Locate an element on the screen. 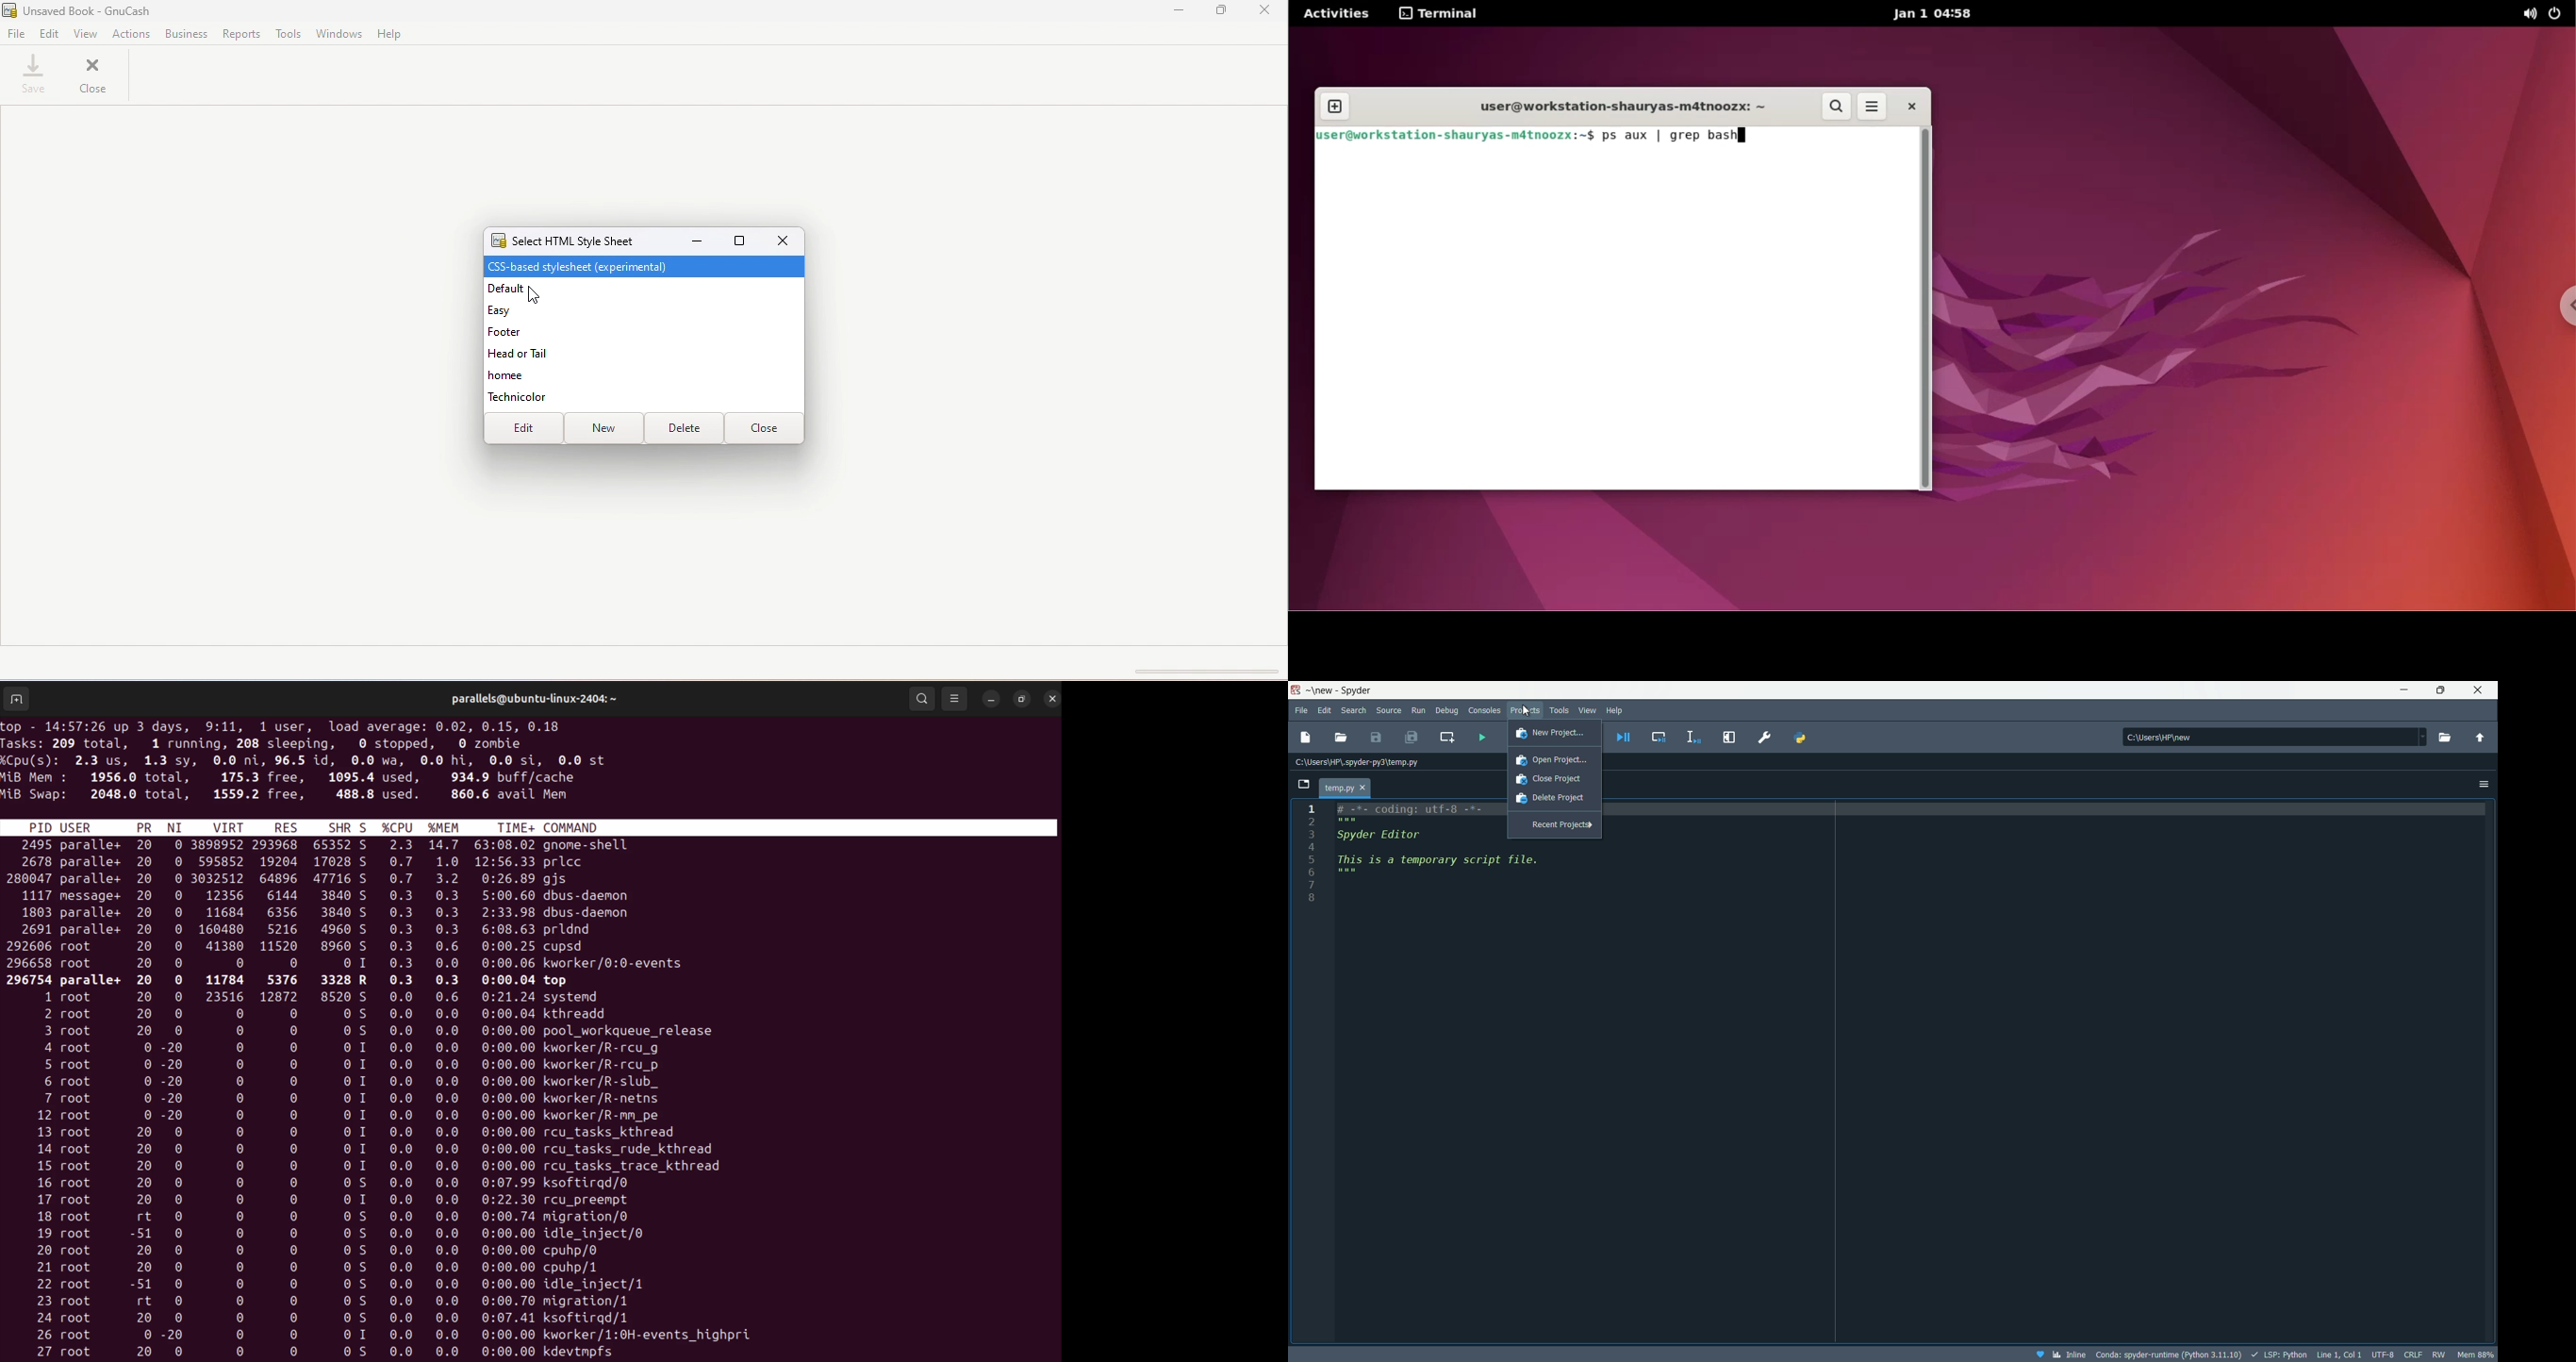 This screenshot has width=2576, height=1372. File menu is located at coordinates (1301, 711).